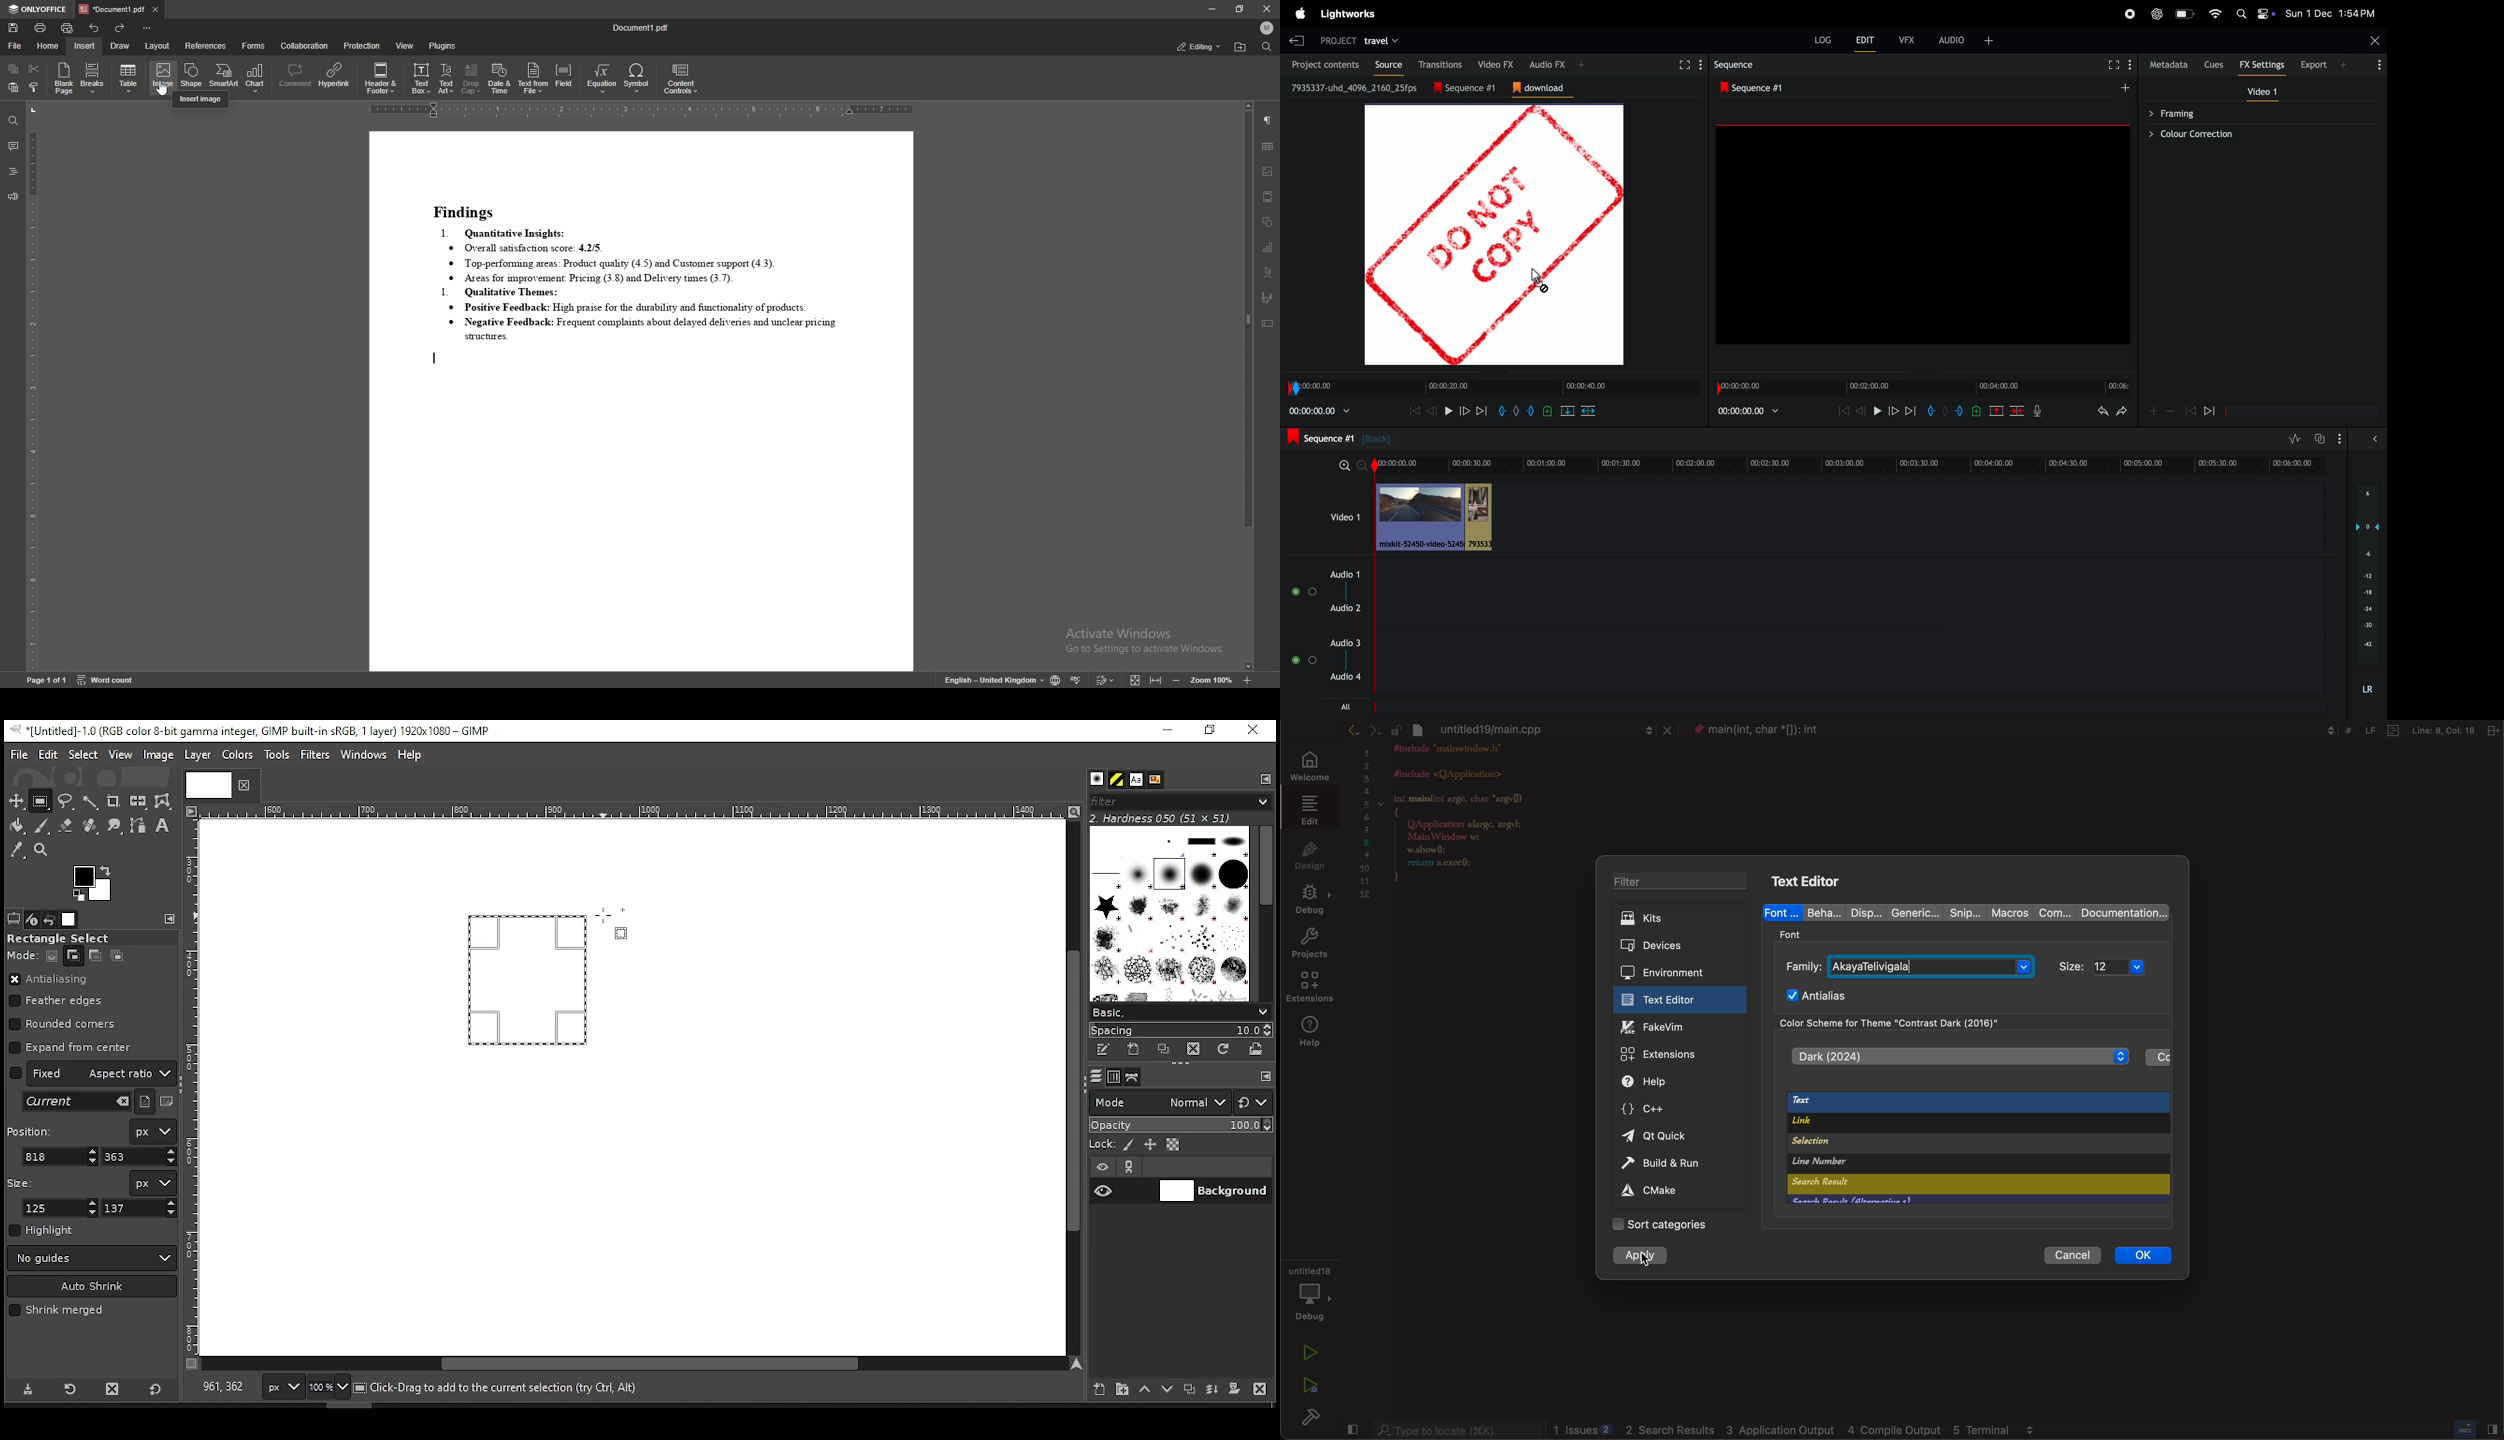 The image size is (2520, 1456). Describe the element at coordinates (118, 1388) in the screenshot. I see `delete tool preset` at that location.